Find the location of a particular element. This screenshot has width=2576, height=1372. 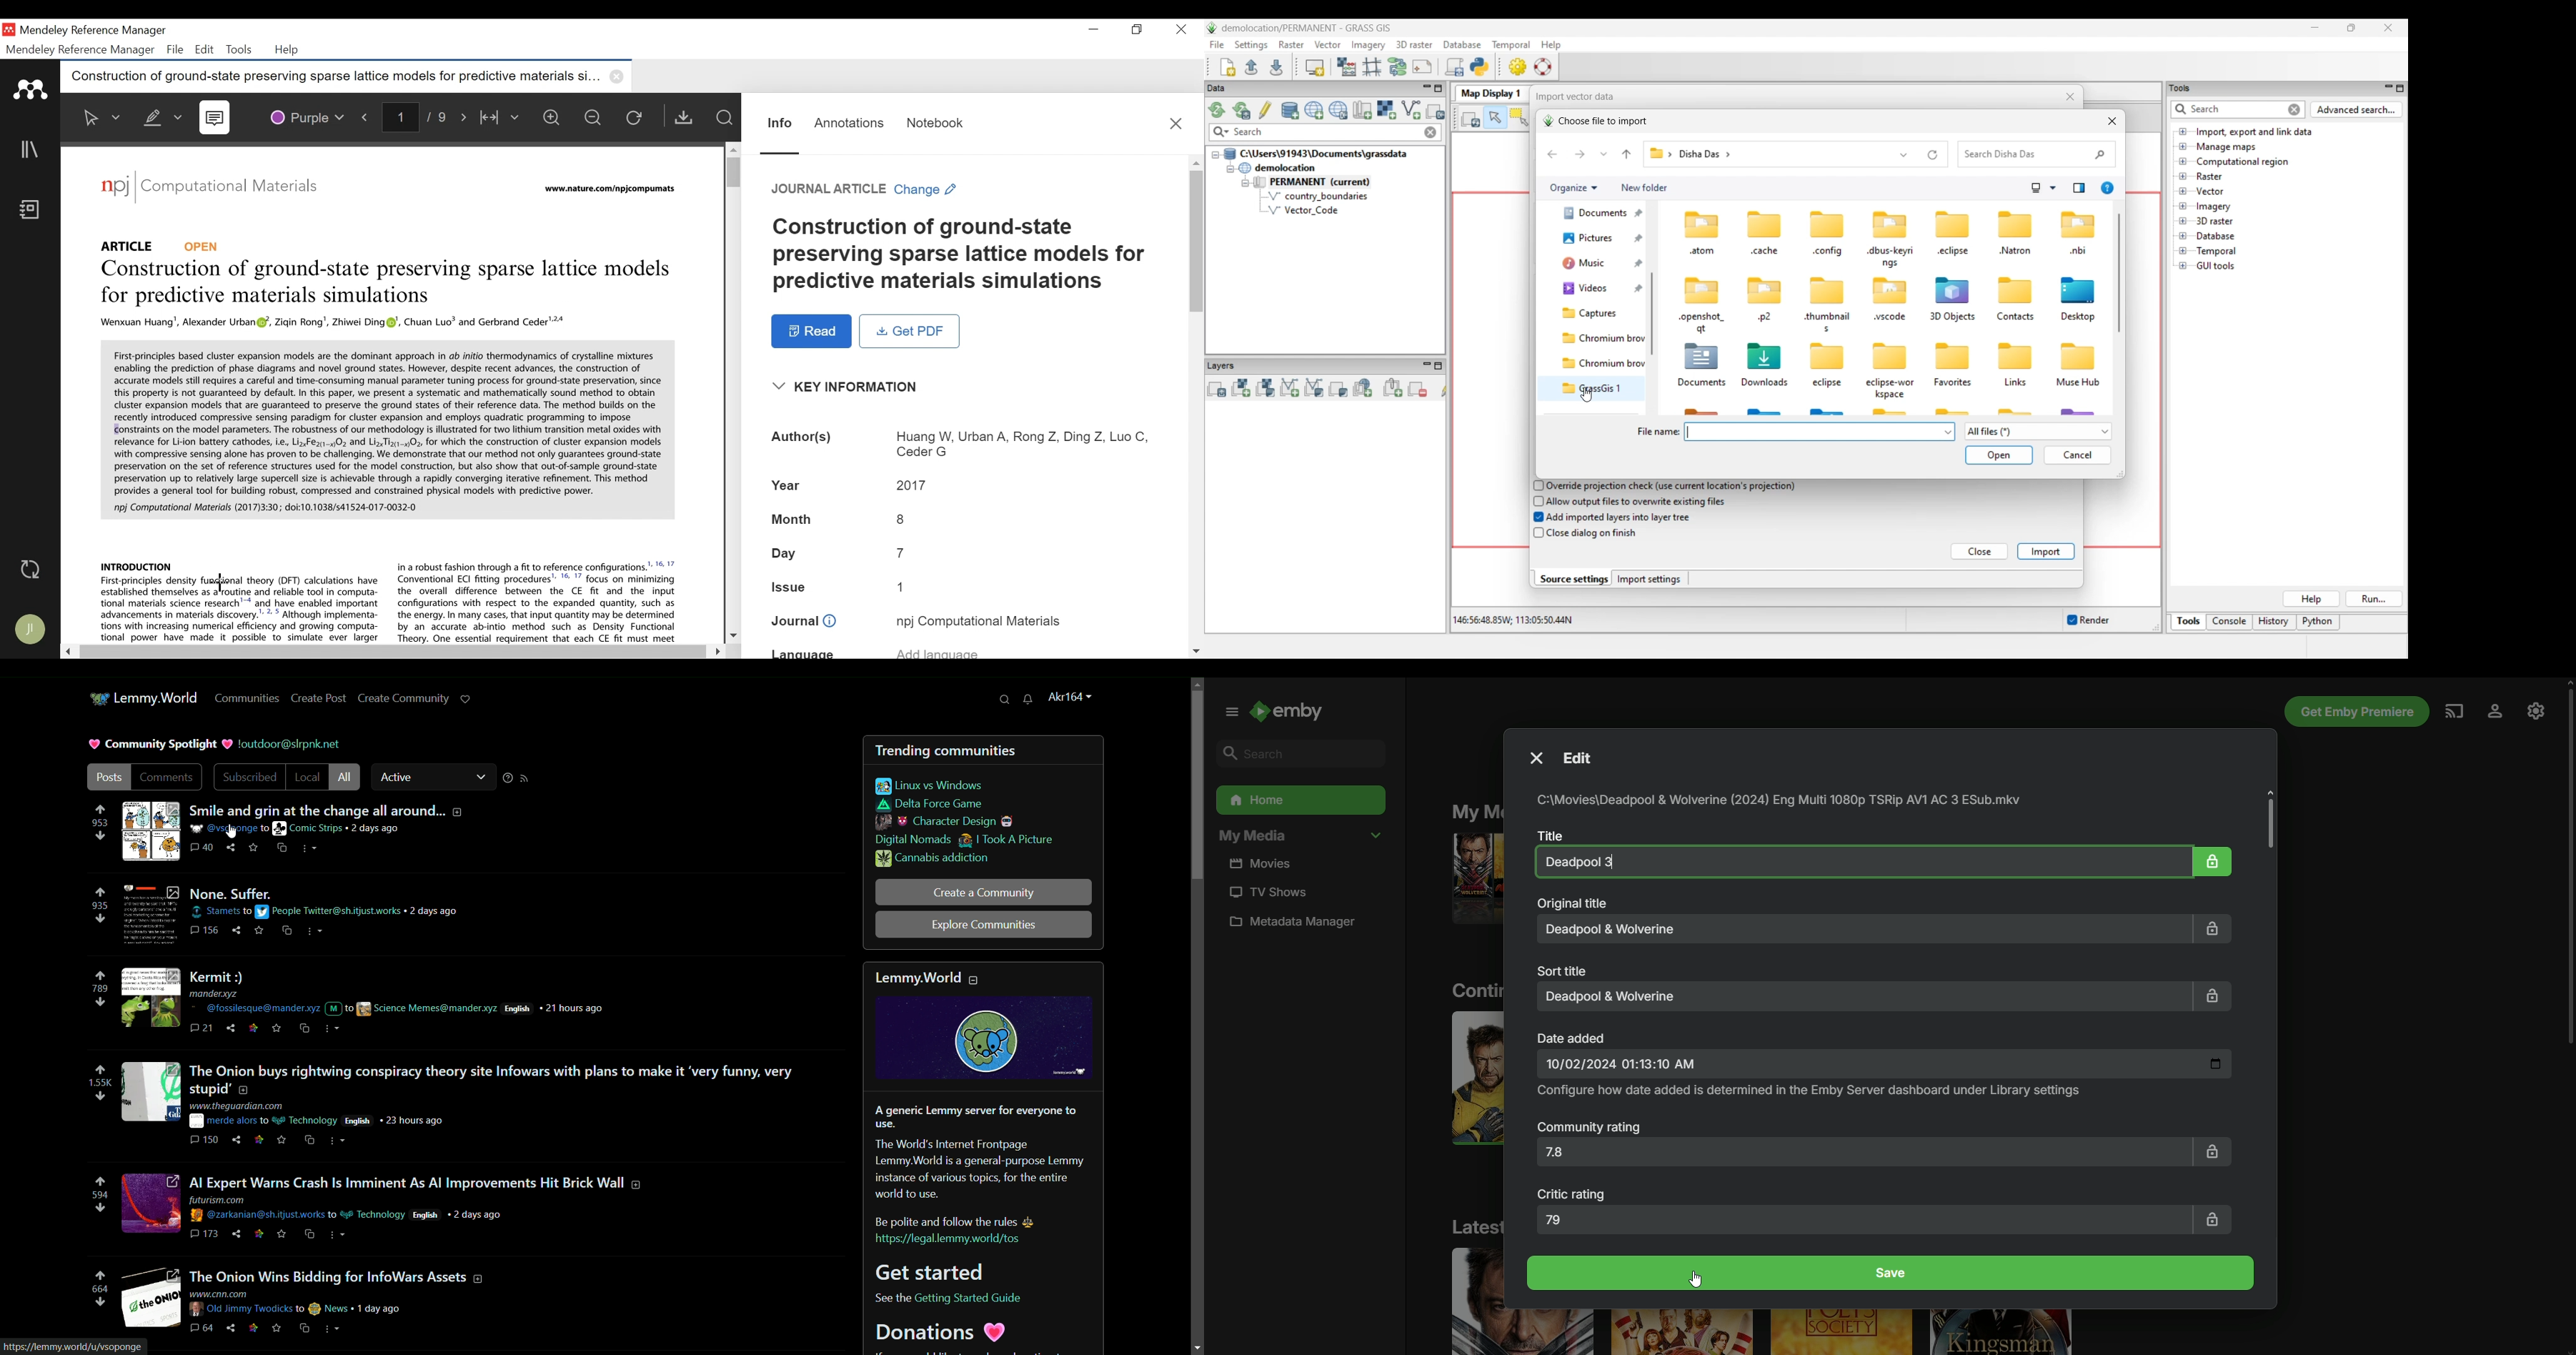

post details is located at coordinates (327, 912).